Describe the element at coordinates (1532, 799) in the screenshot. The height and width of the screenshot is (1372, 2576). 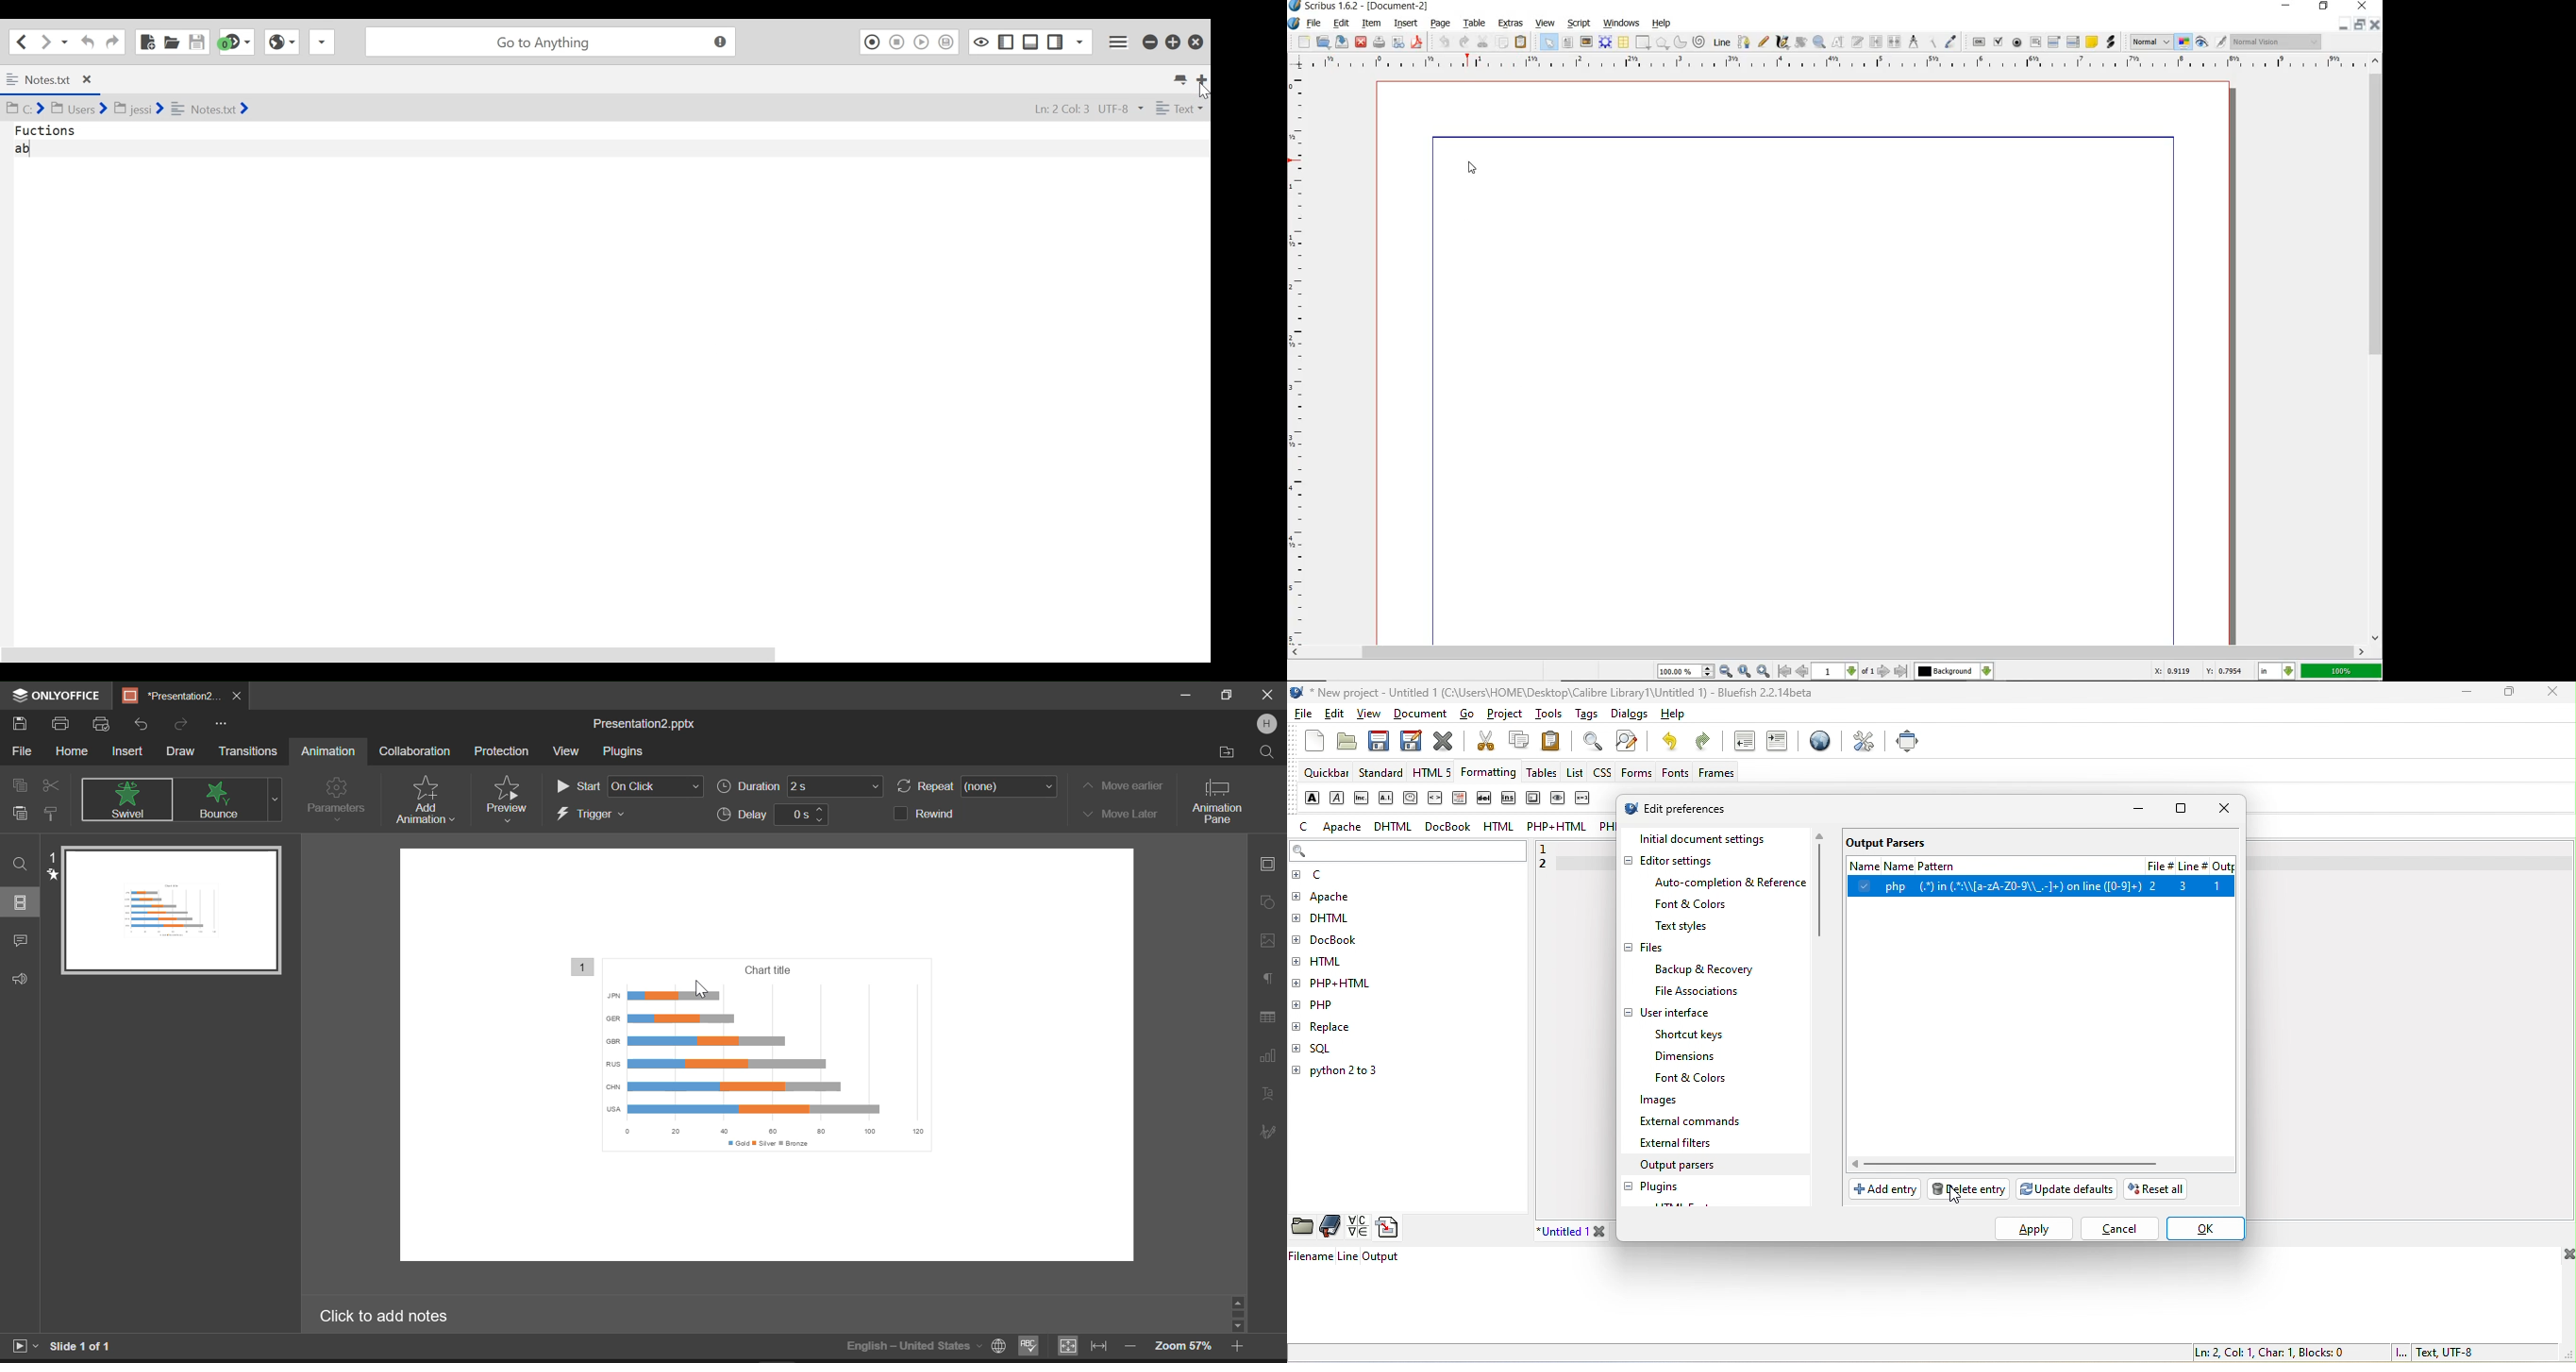
I see `keyboard` at that location.